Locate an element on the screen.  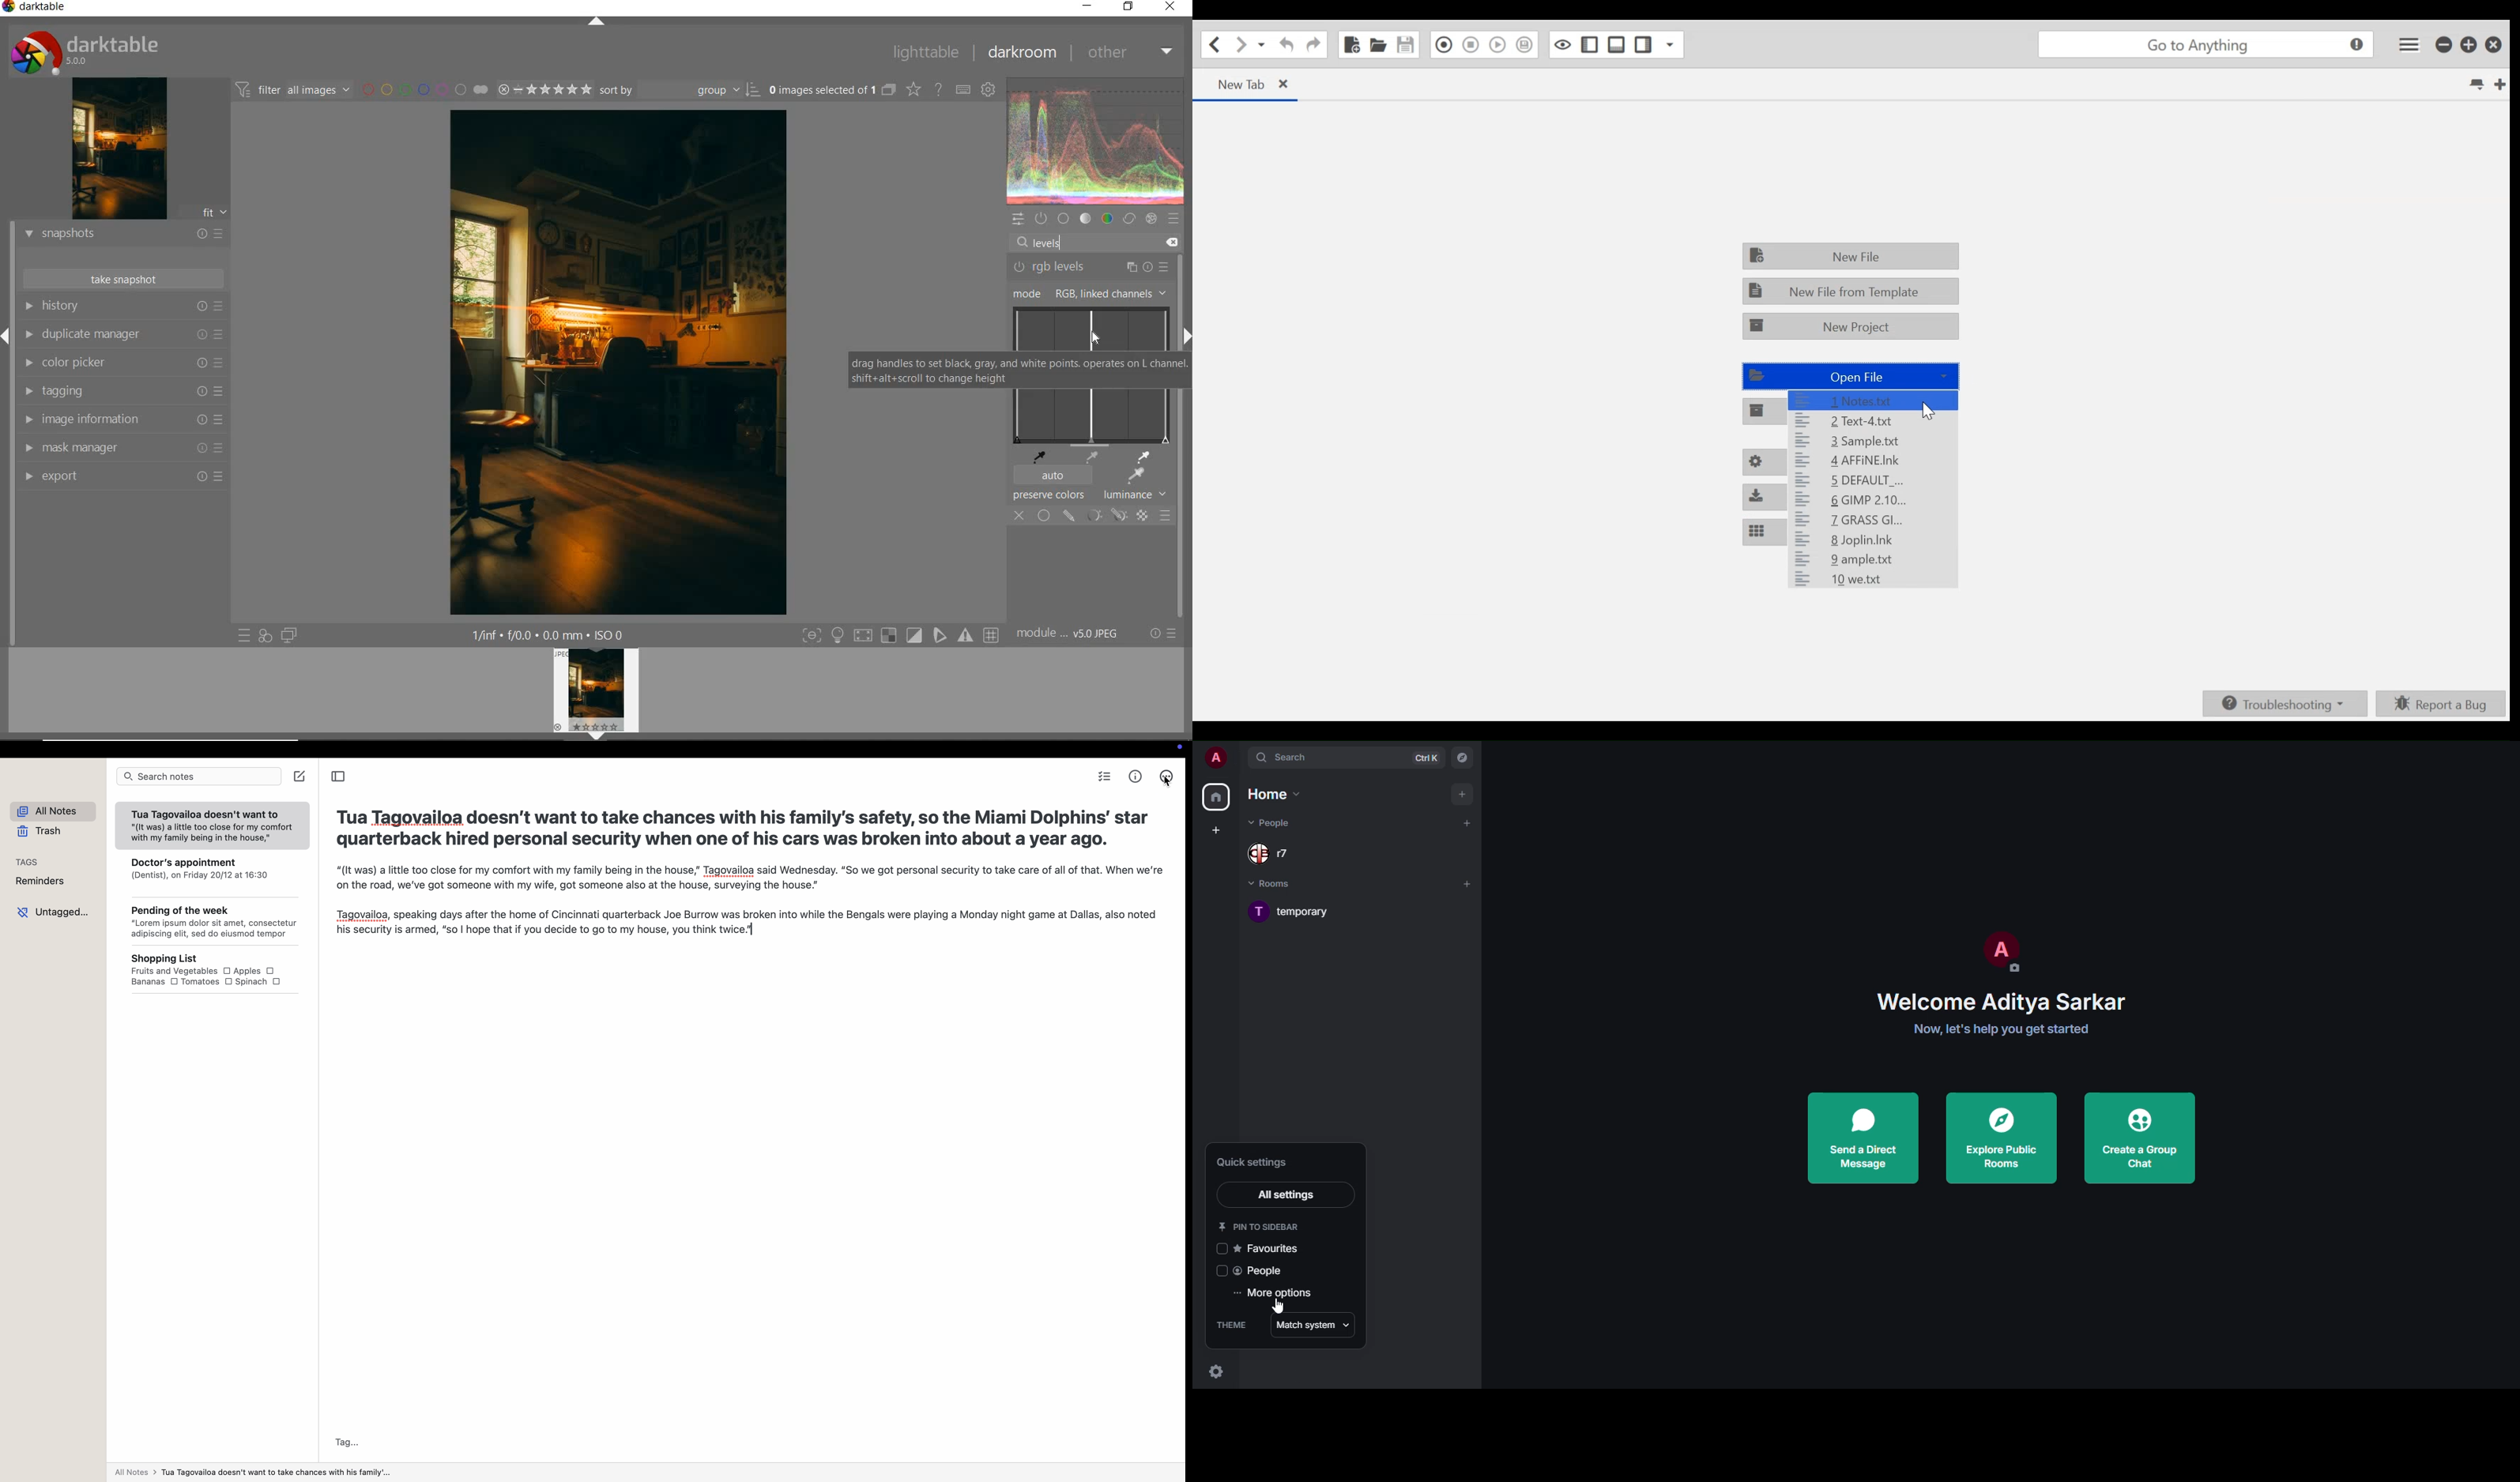
duplicate manager is located at coordinates (122, 334).